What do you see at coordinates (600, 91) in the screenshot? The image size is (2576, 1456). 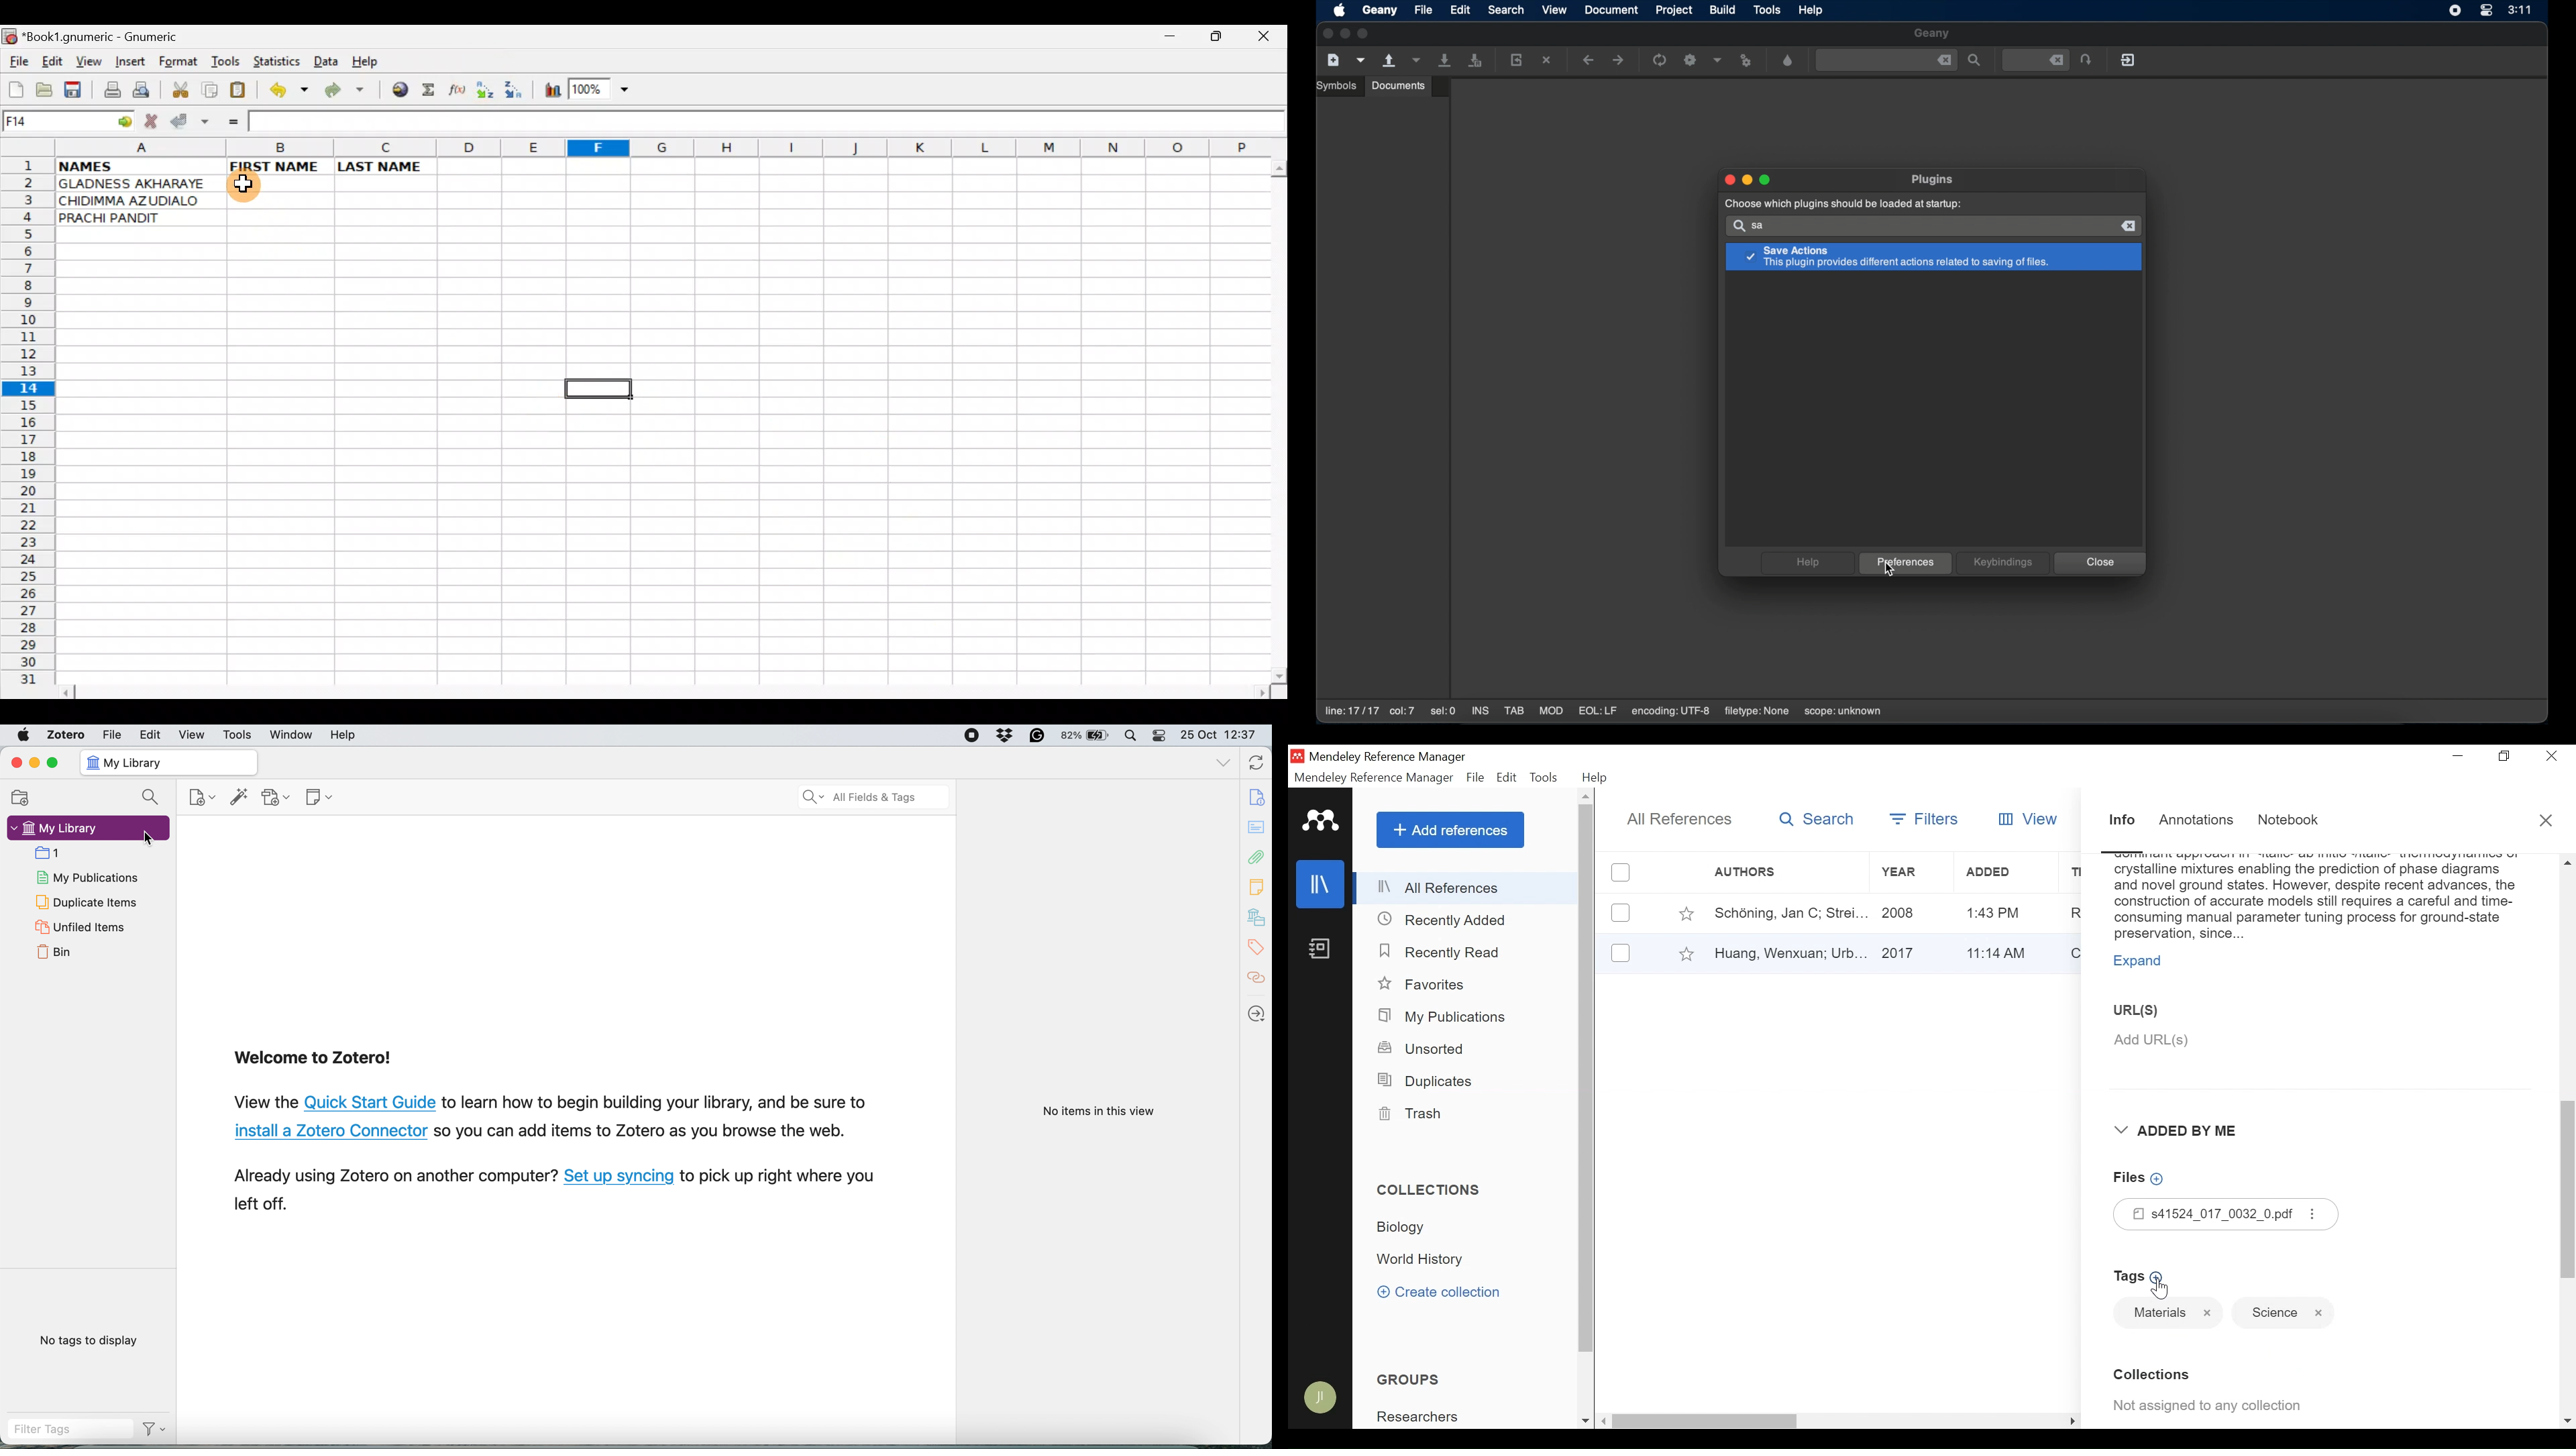 I see `Zoom` at bounding box center [600, 91].